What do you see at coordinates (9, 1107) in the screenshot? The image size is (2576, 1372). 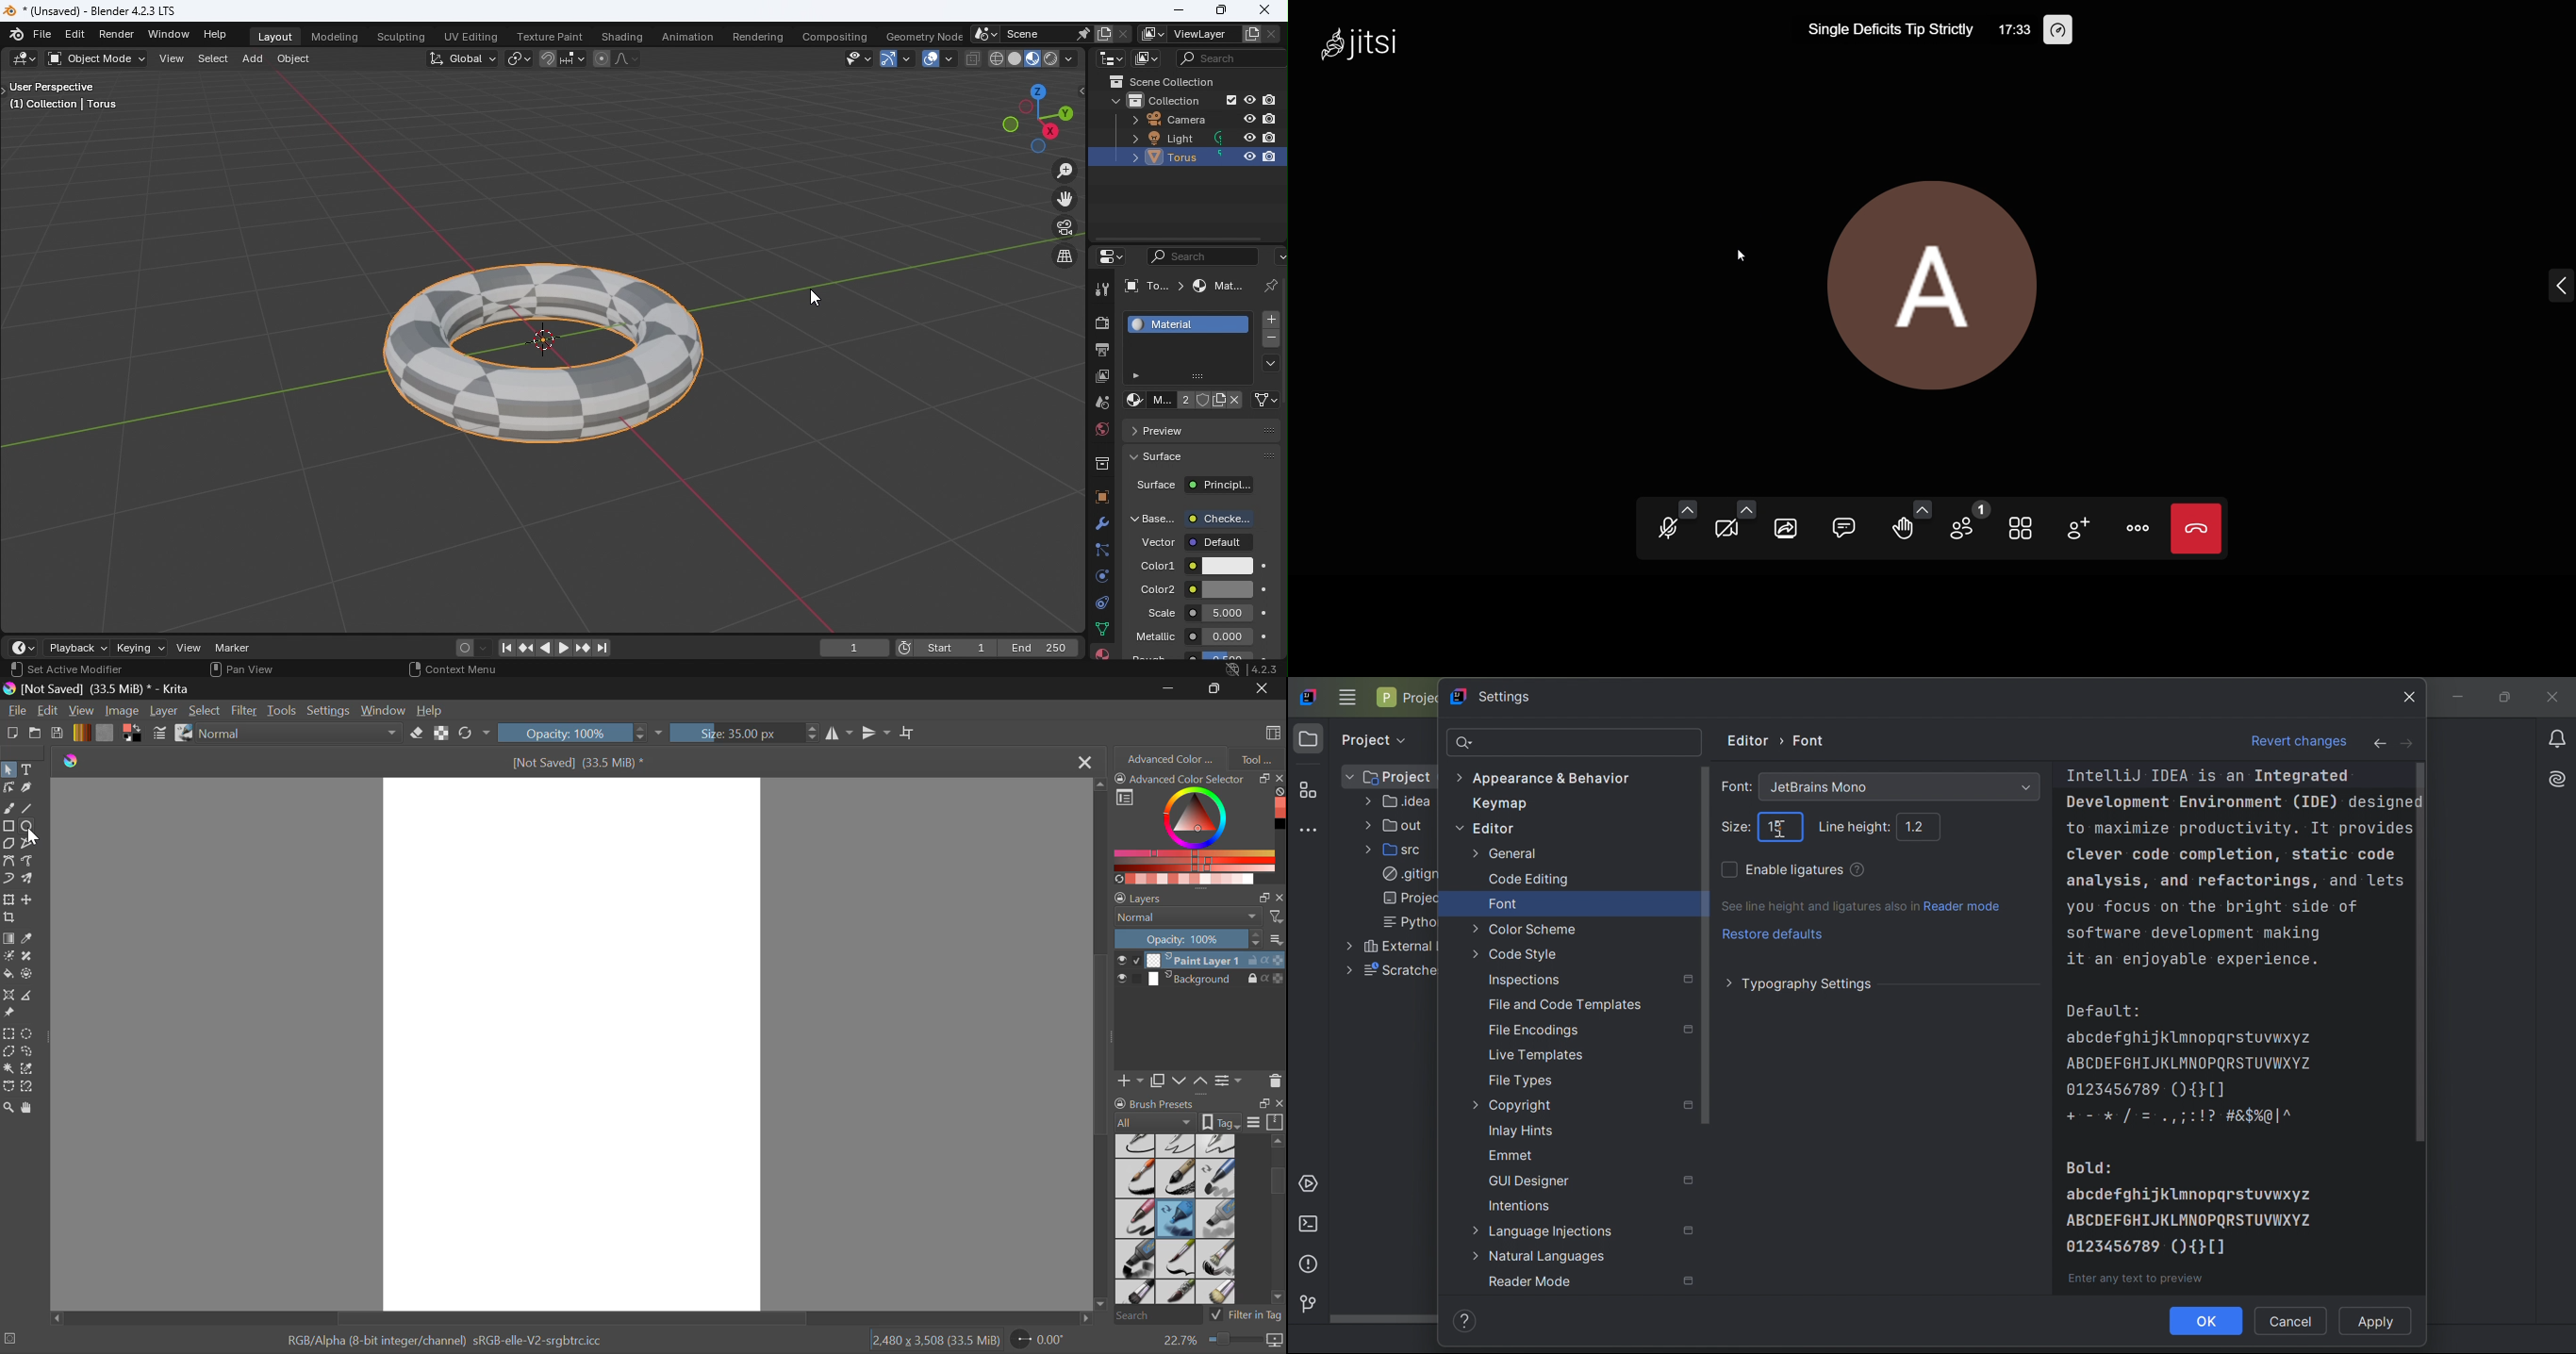 I see `Zoom Tool` at bounding box center [9, 1107].